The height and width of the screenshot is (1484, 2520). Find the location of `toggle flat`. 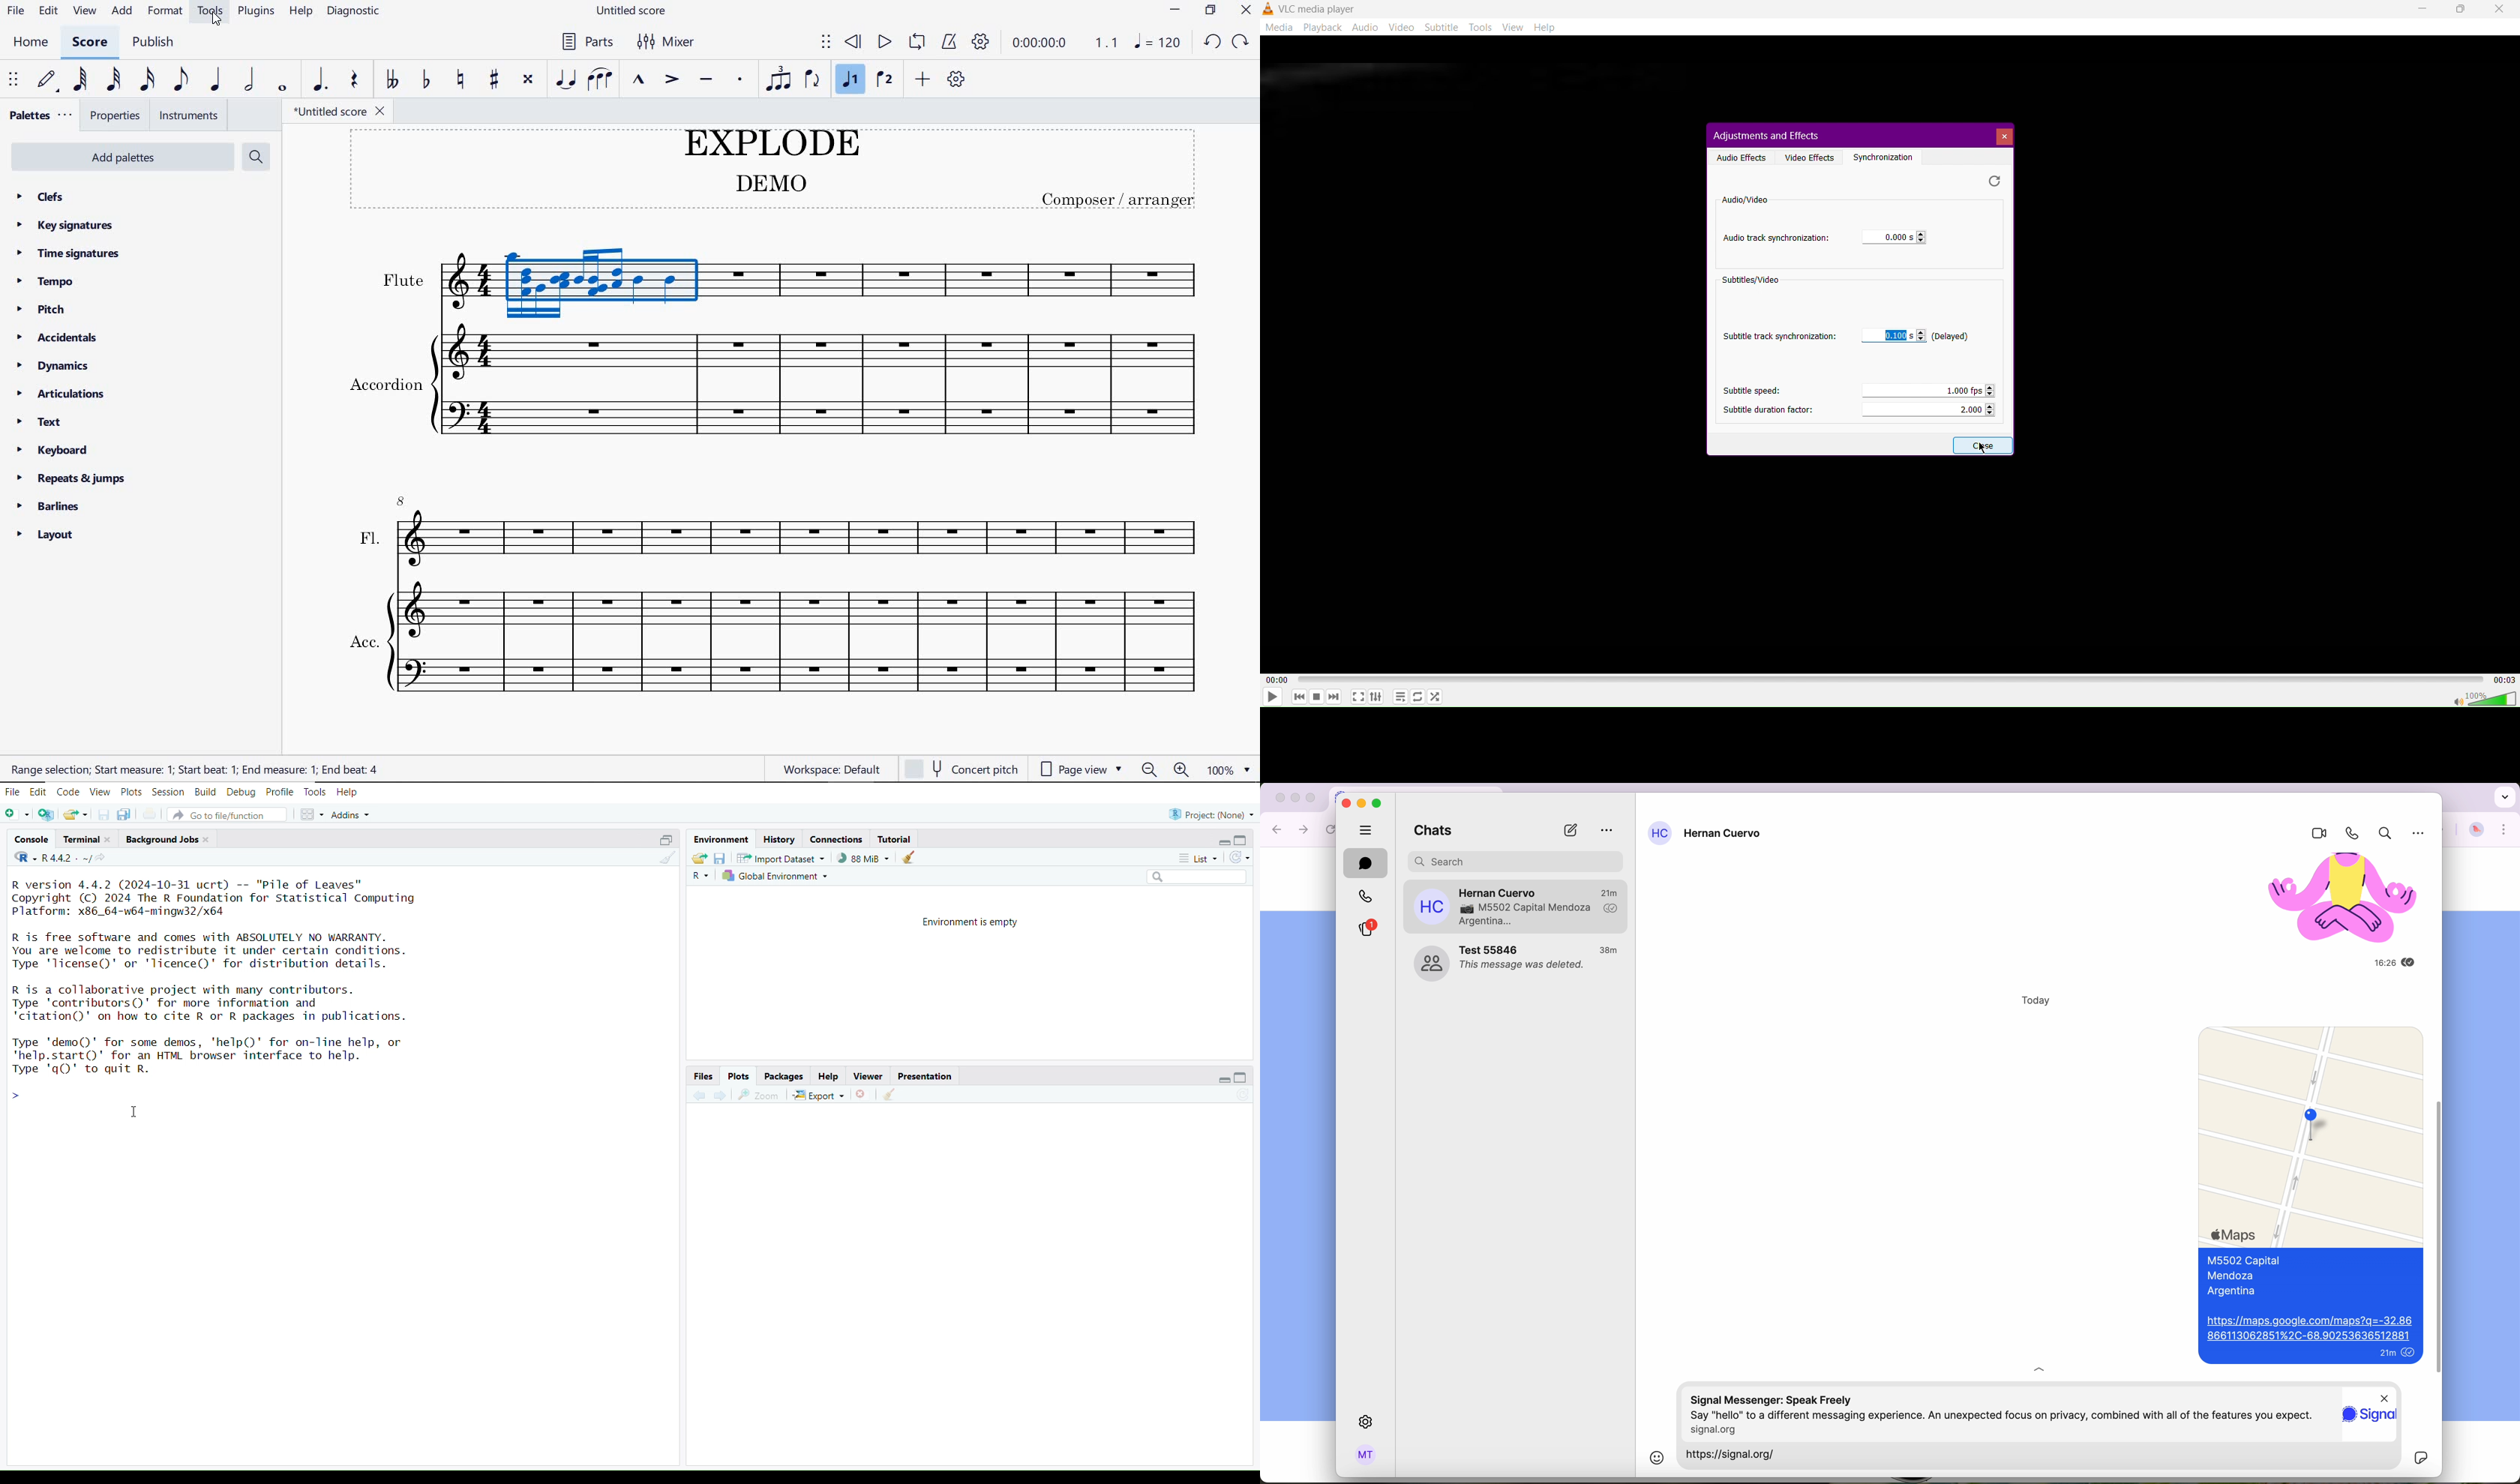

toggle flat is located at coordinates (426, 80).